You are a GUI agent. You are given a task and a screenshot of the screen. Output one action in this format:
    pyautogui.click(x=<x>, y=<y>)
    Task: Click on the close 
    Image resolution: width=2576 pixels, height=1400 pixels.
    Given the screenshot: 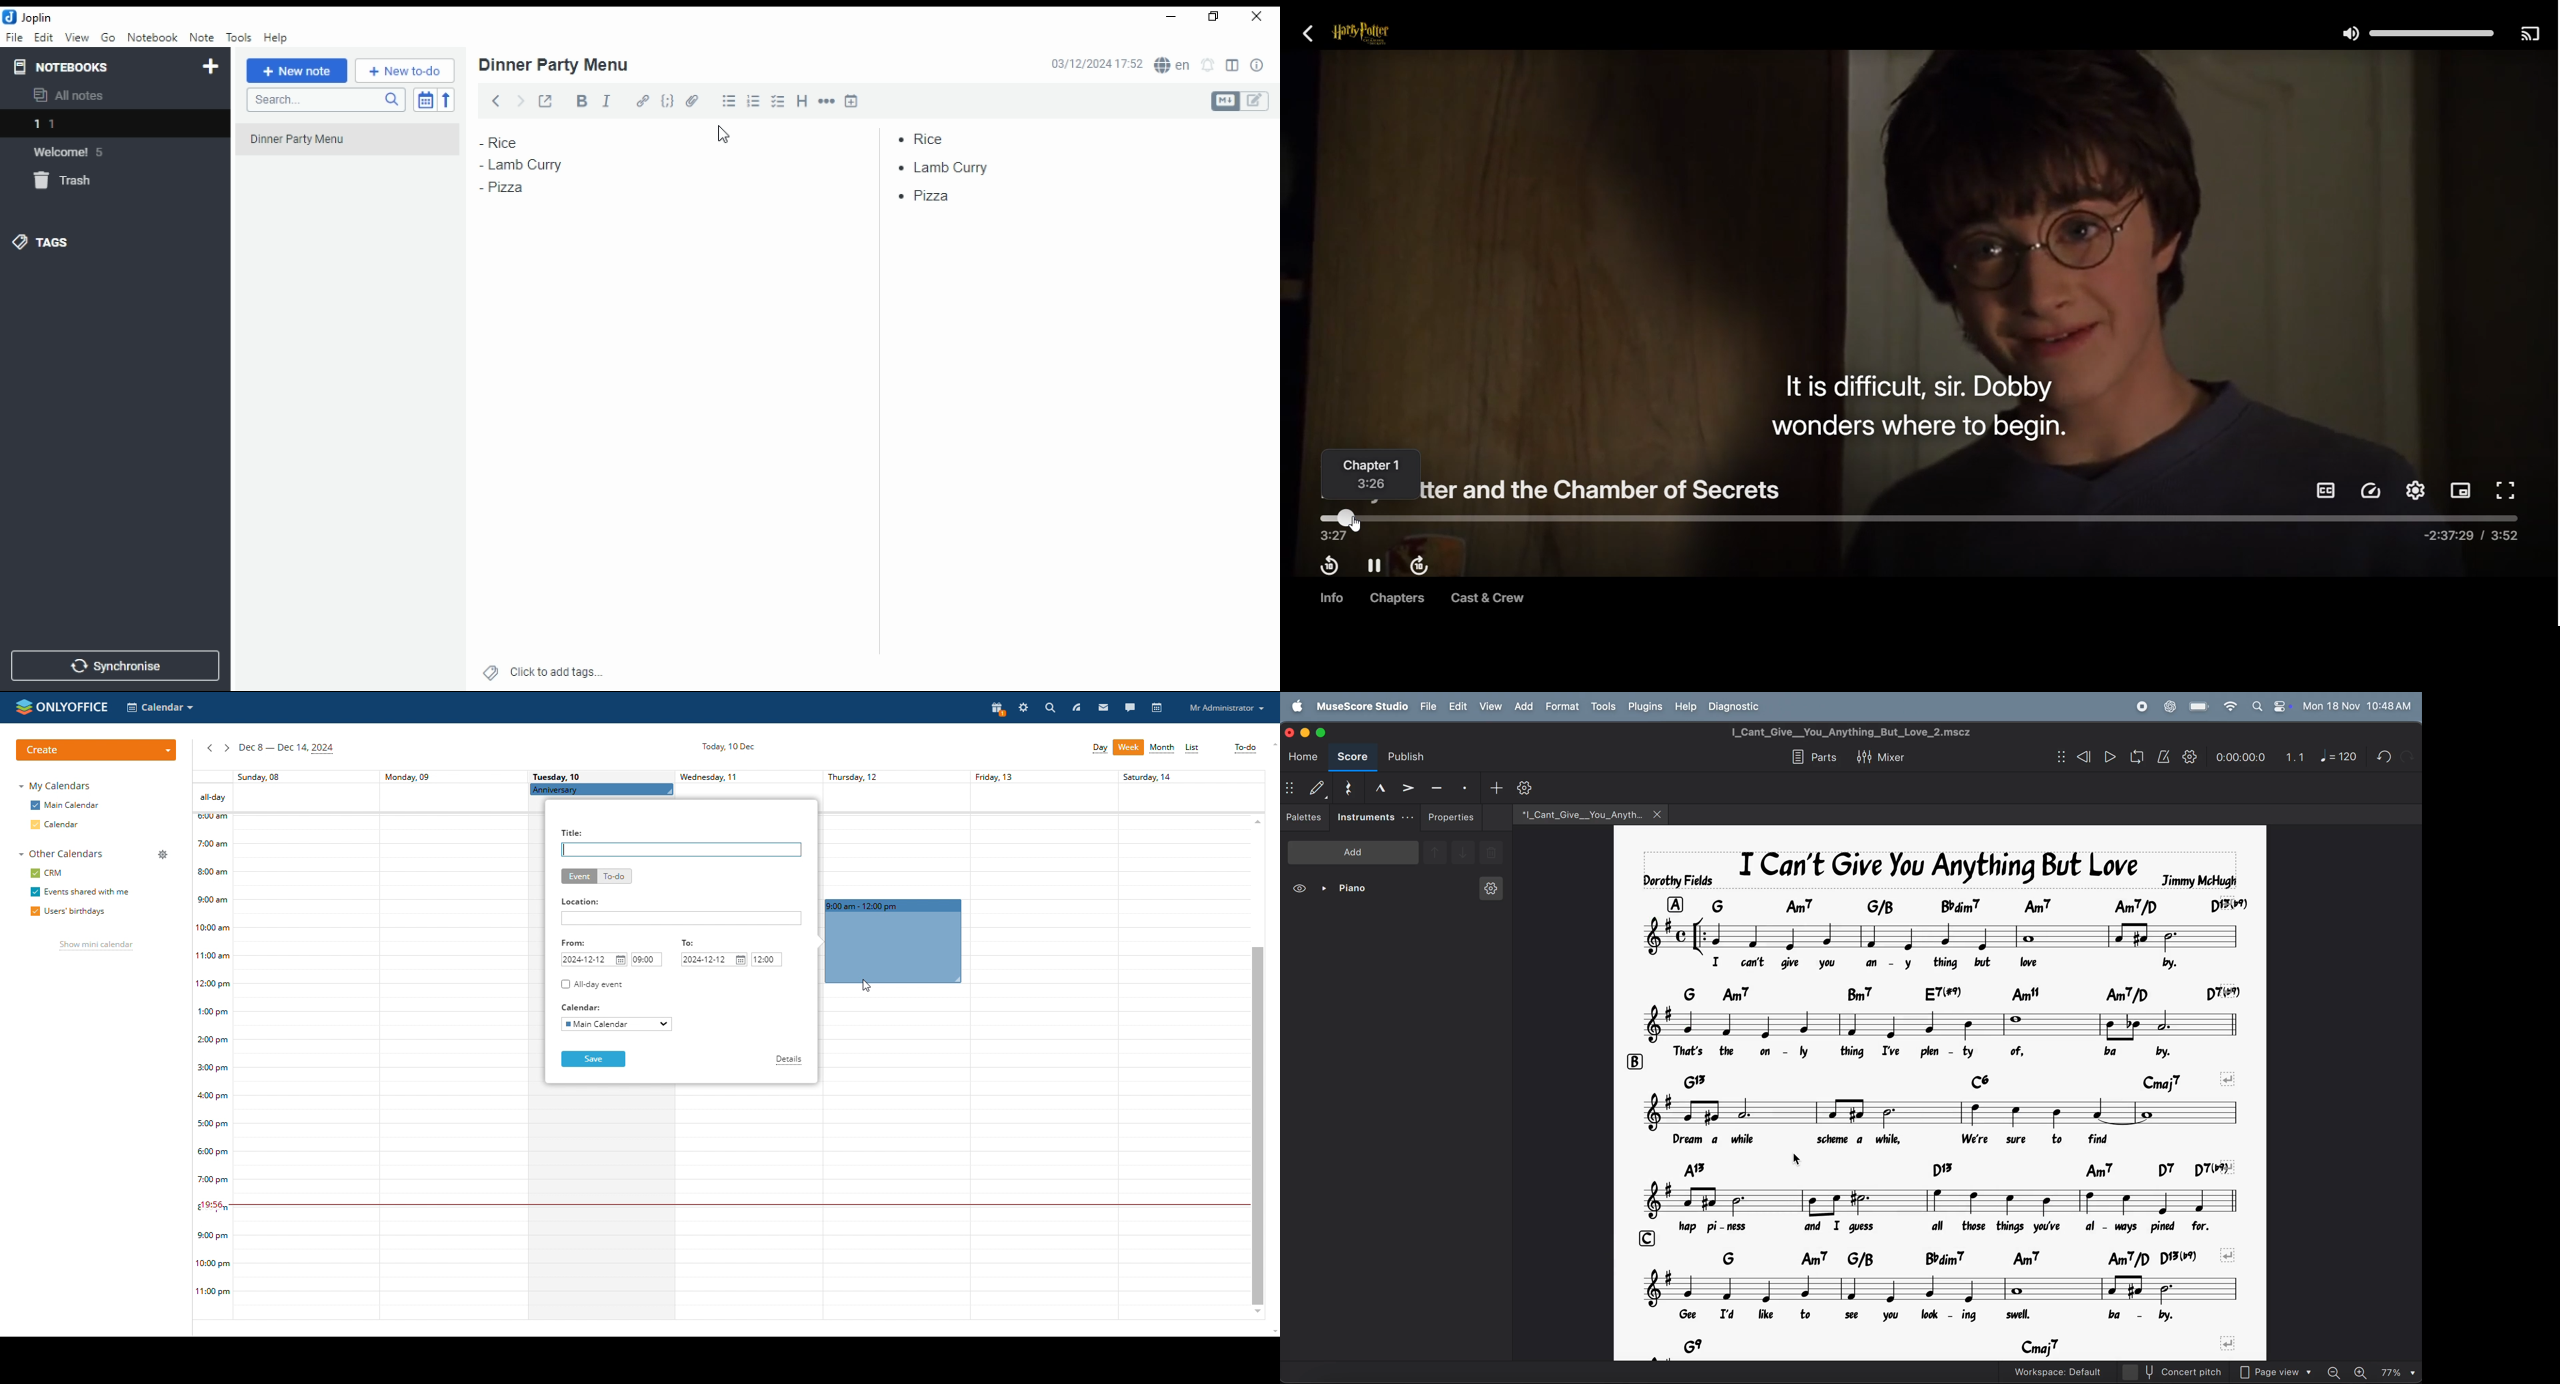 What is the action you would take?
    pyautogui.click(x=1256, y=18)
    